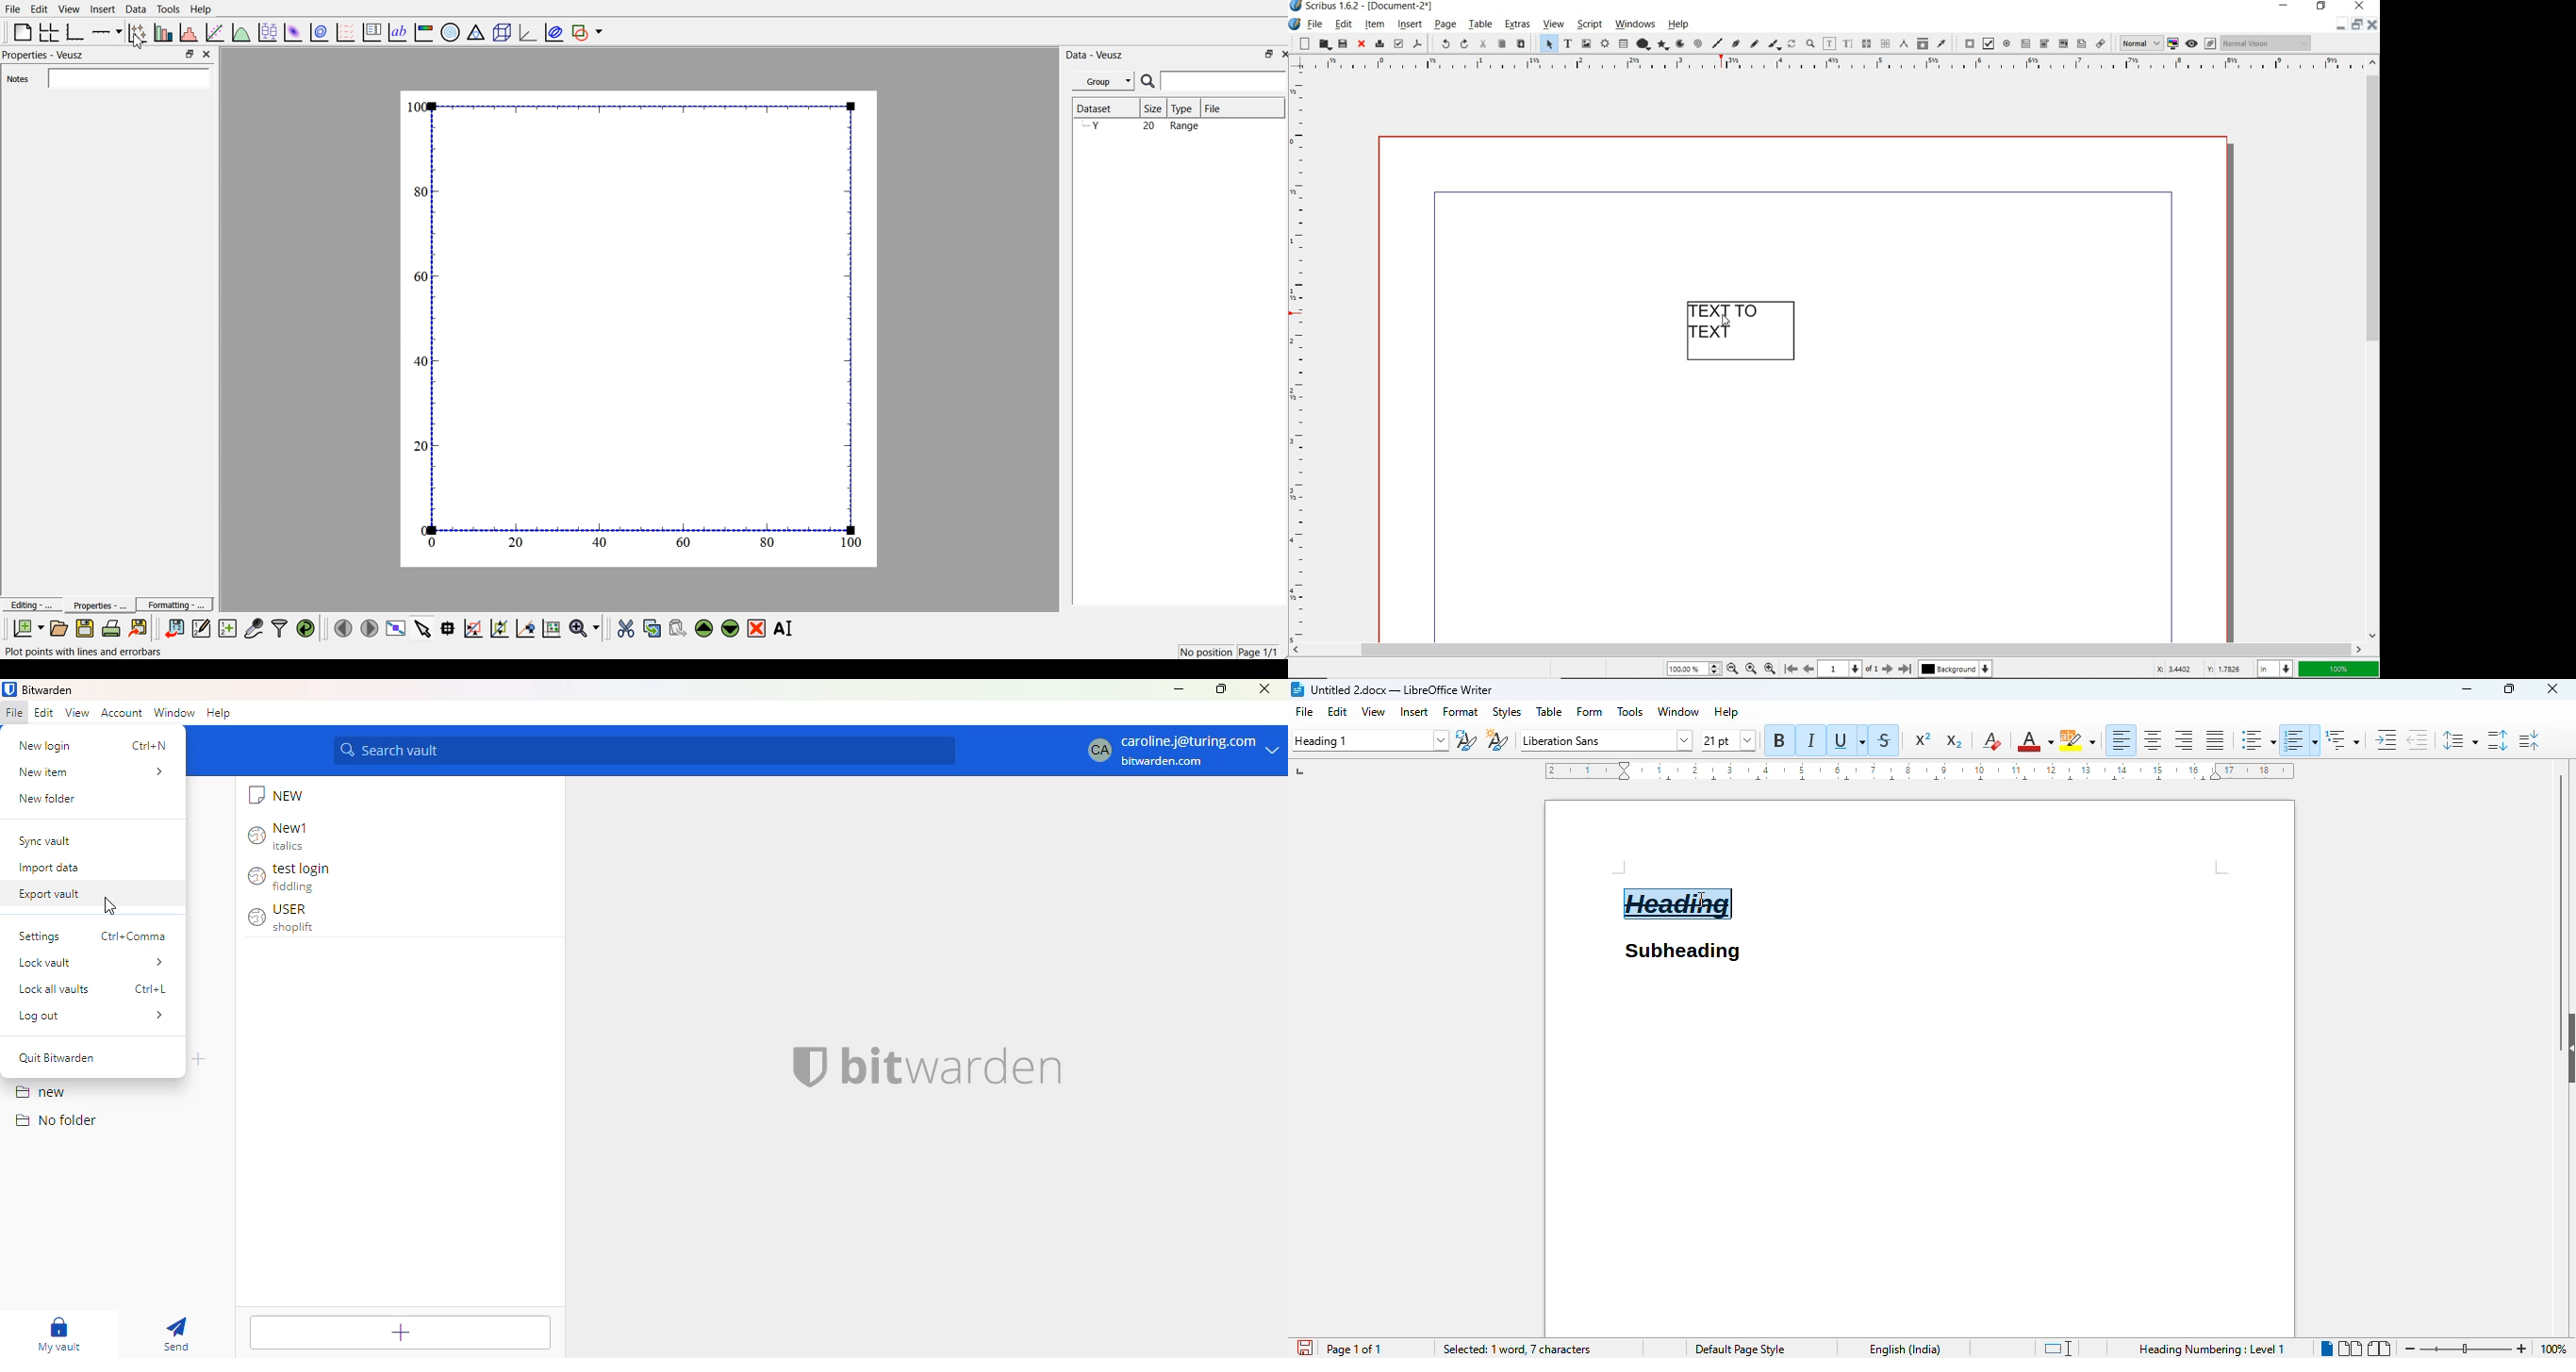 This screenshot has height=1372, width=2576. I want to click on pdf radio button, so click(2007, 44).